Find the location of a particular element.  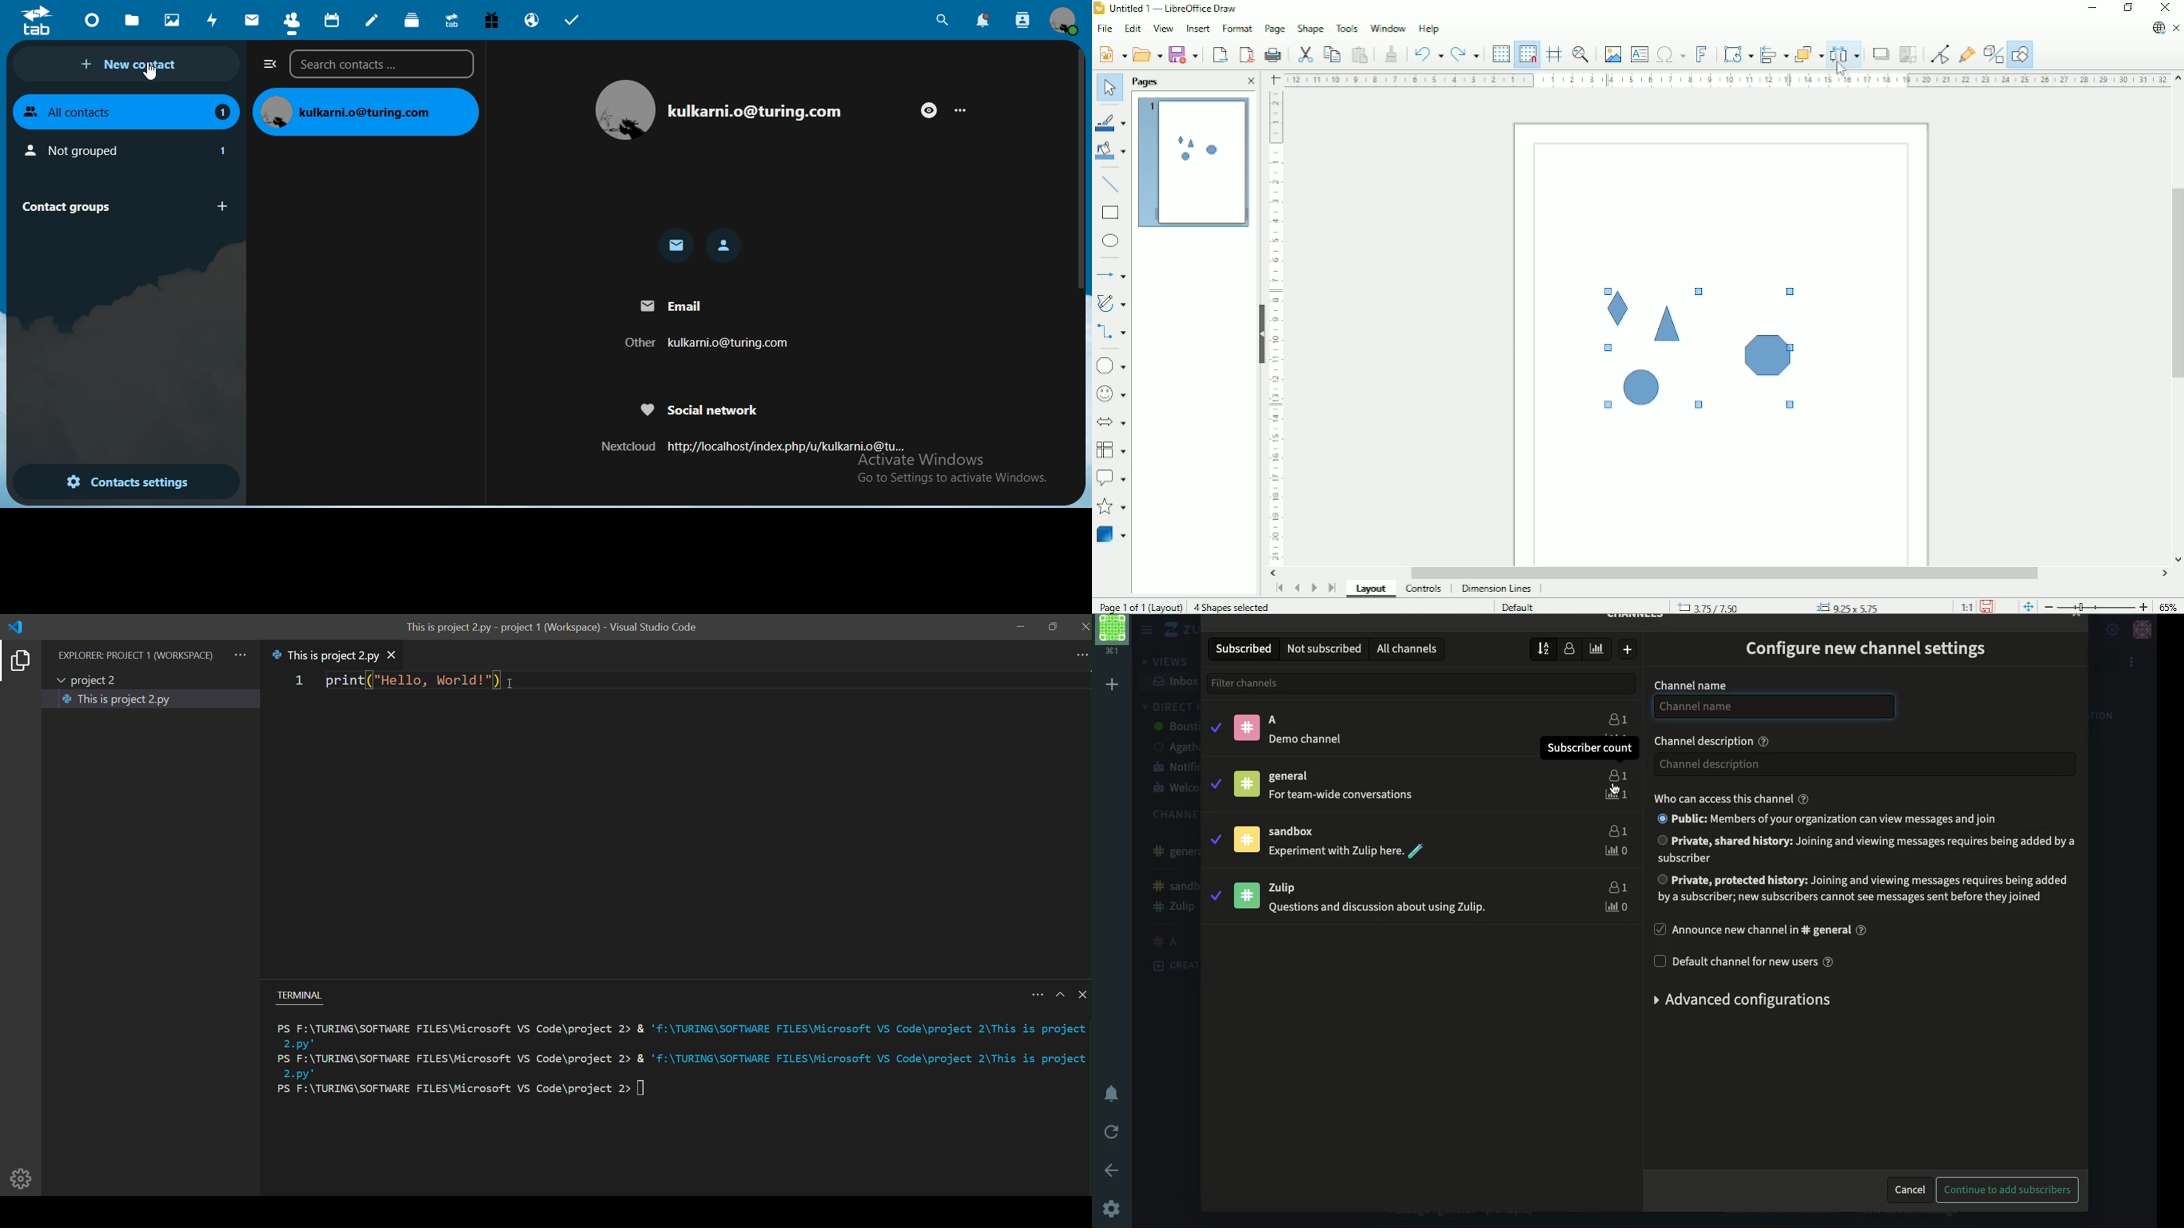

Edit is located at coordinates (1132, 29).